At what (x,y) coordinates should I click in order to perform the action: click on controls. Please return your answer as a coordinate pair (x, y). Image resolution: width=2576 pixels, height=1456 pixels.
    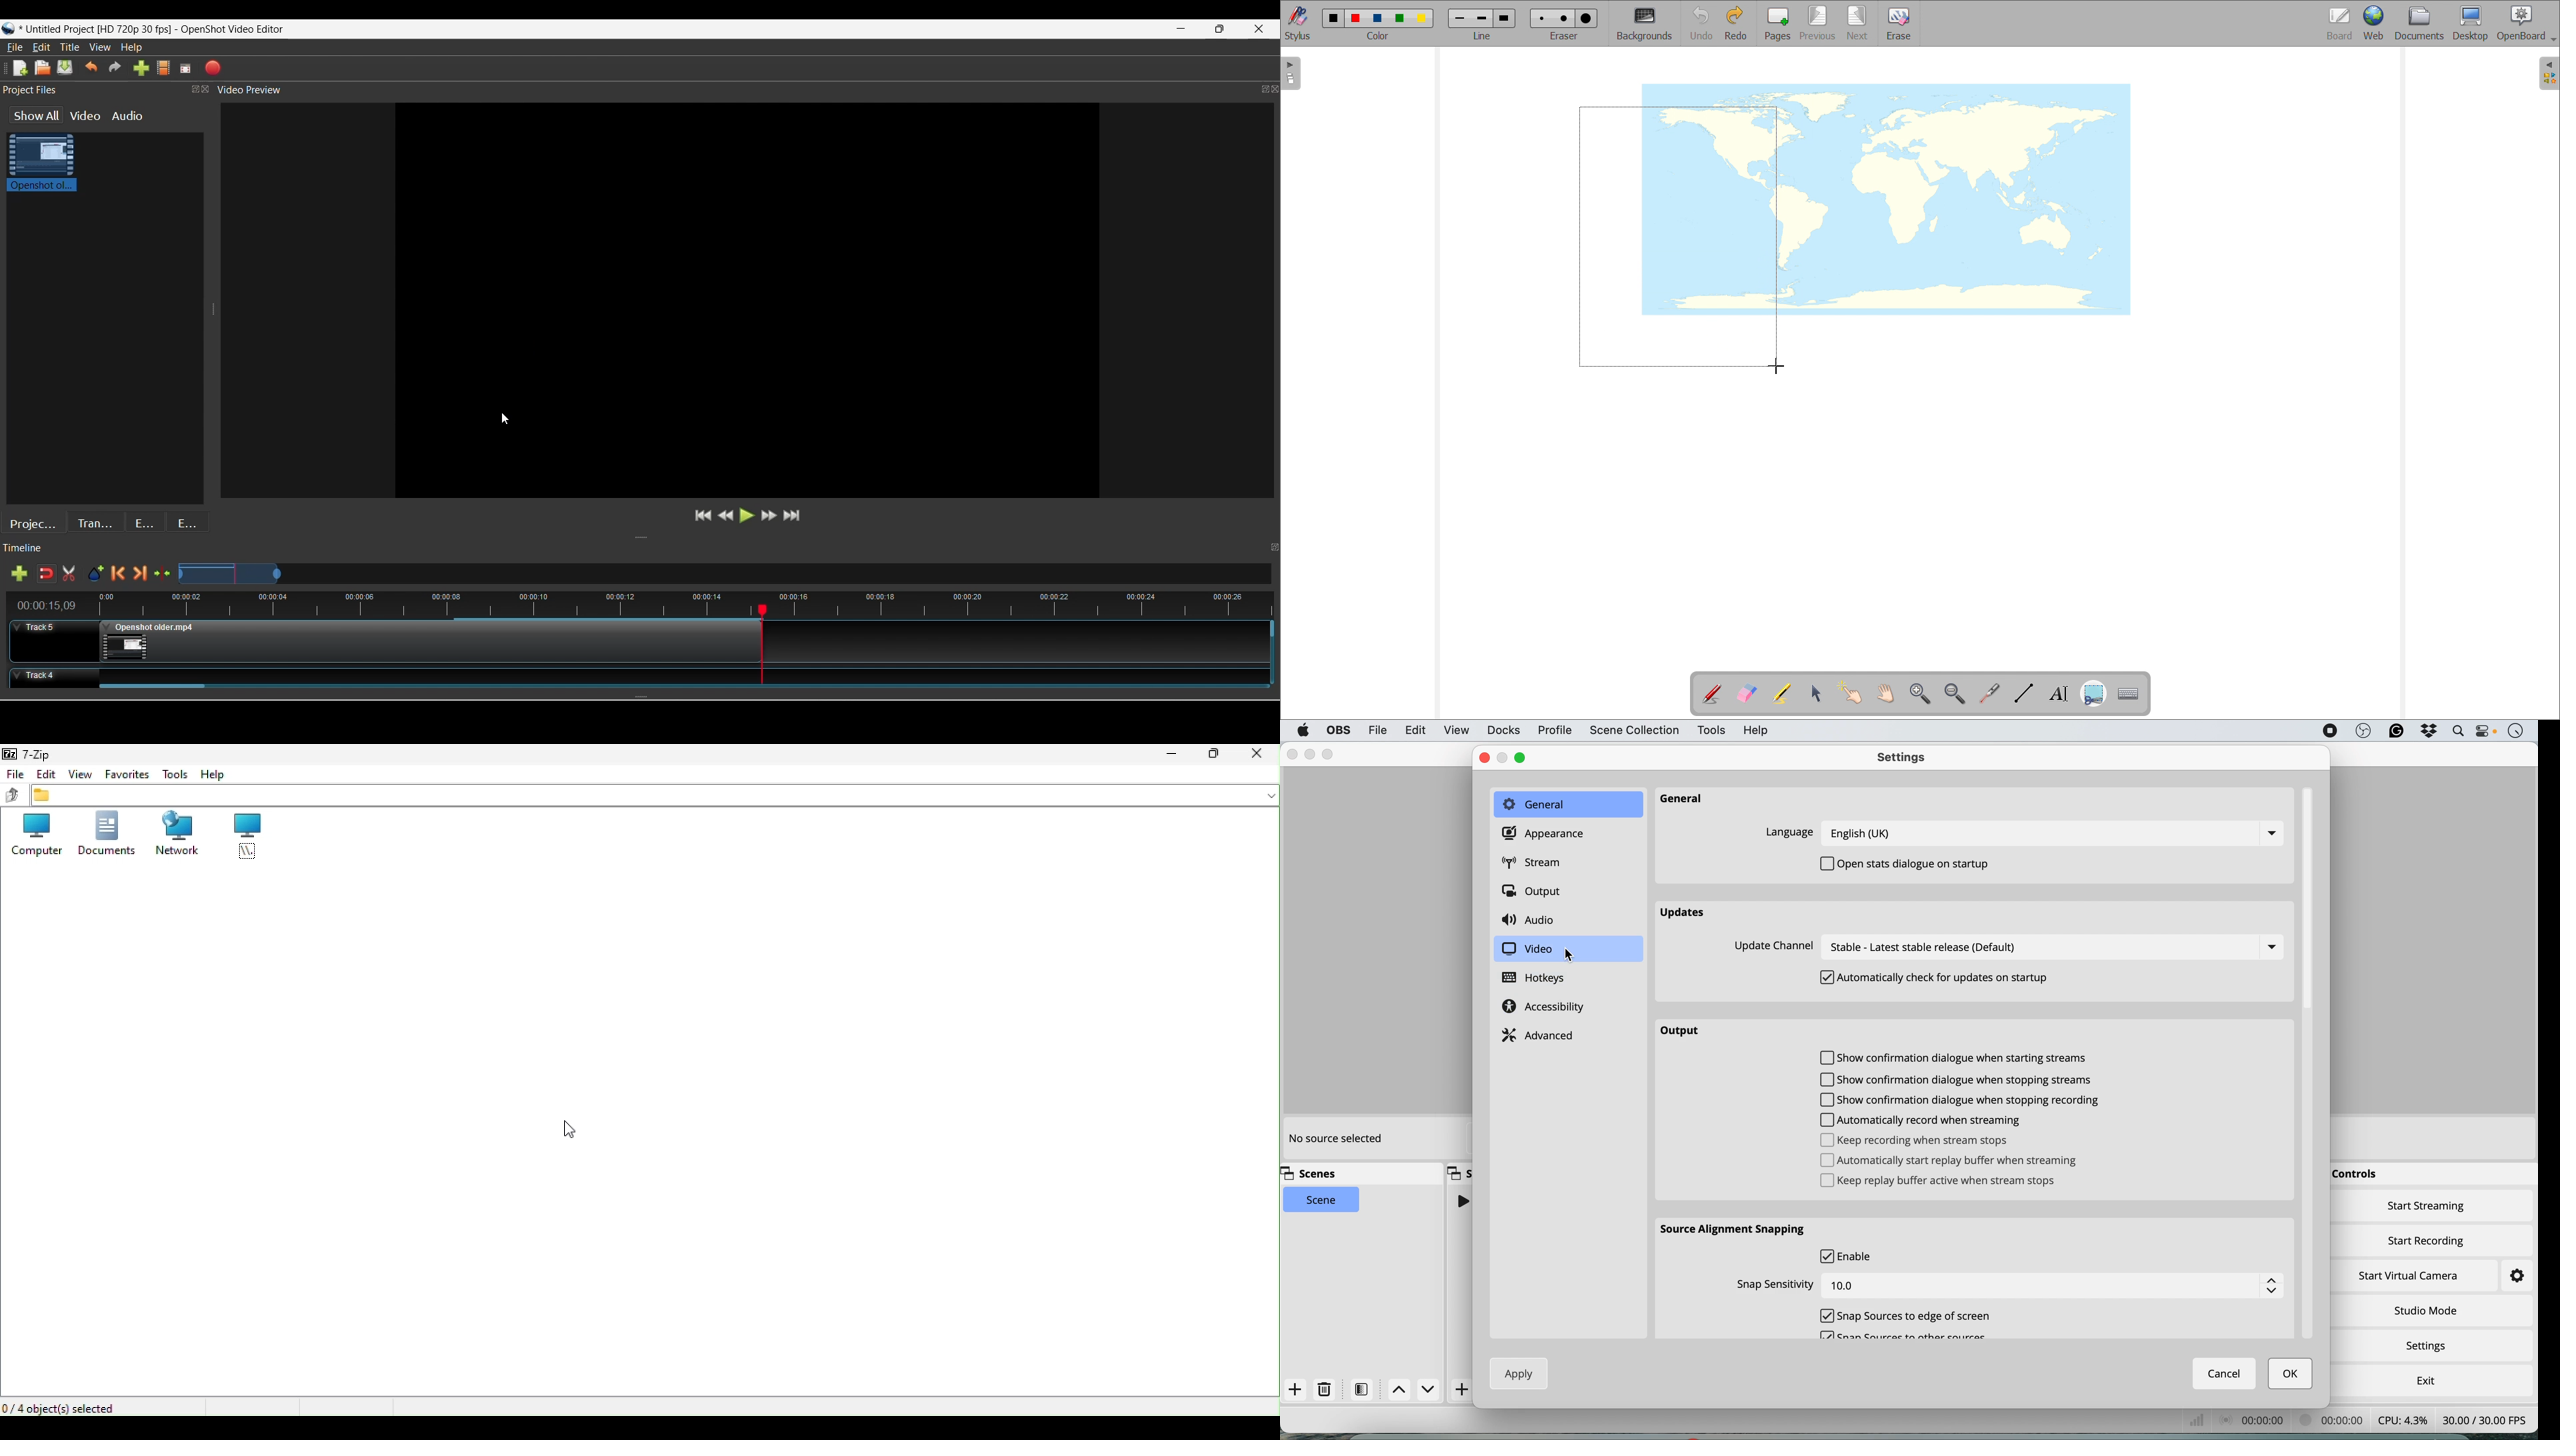
    Looking at the image, I should click on (2353, 1175).